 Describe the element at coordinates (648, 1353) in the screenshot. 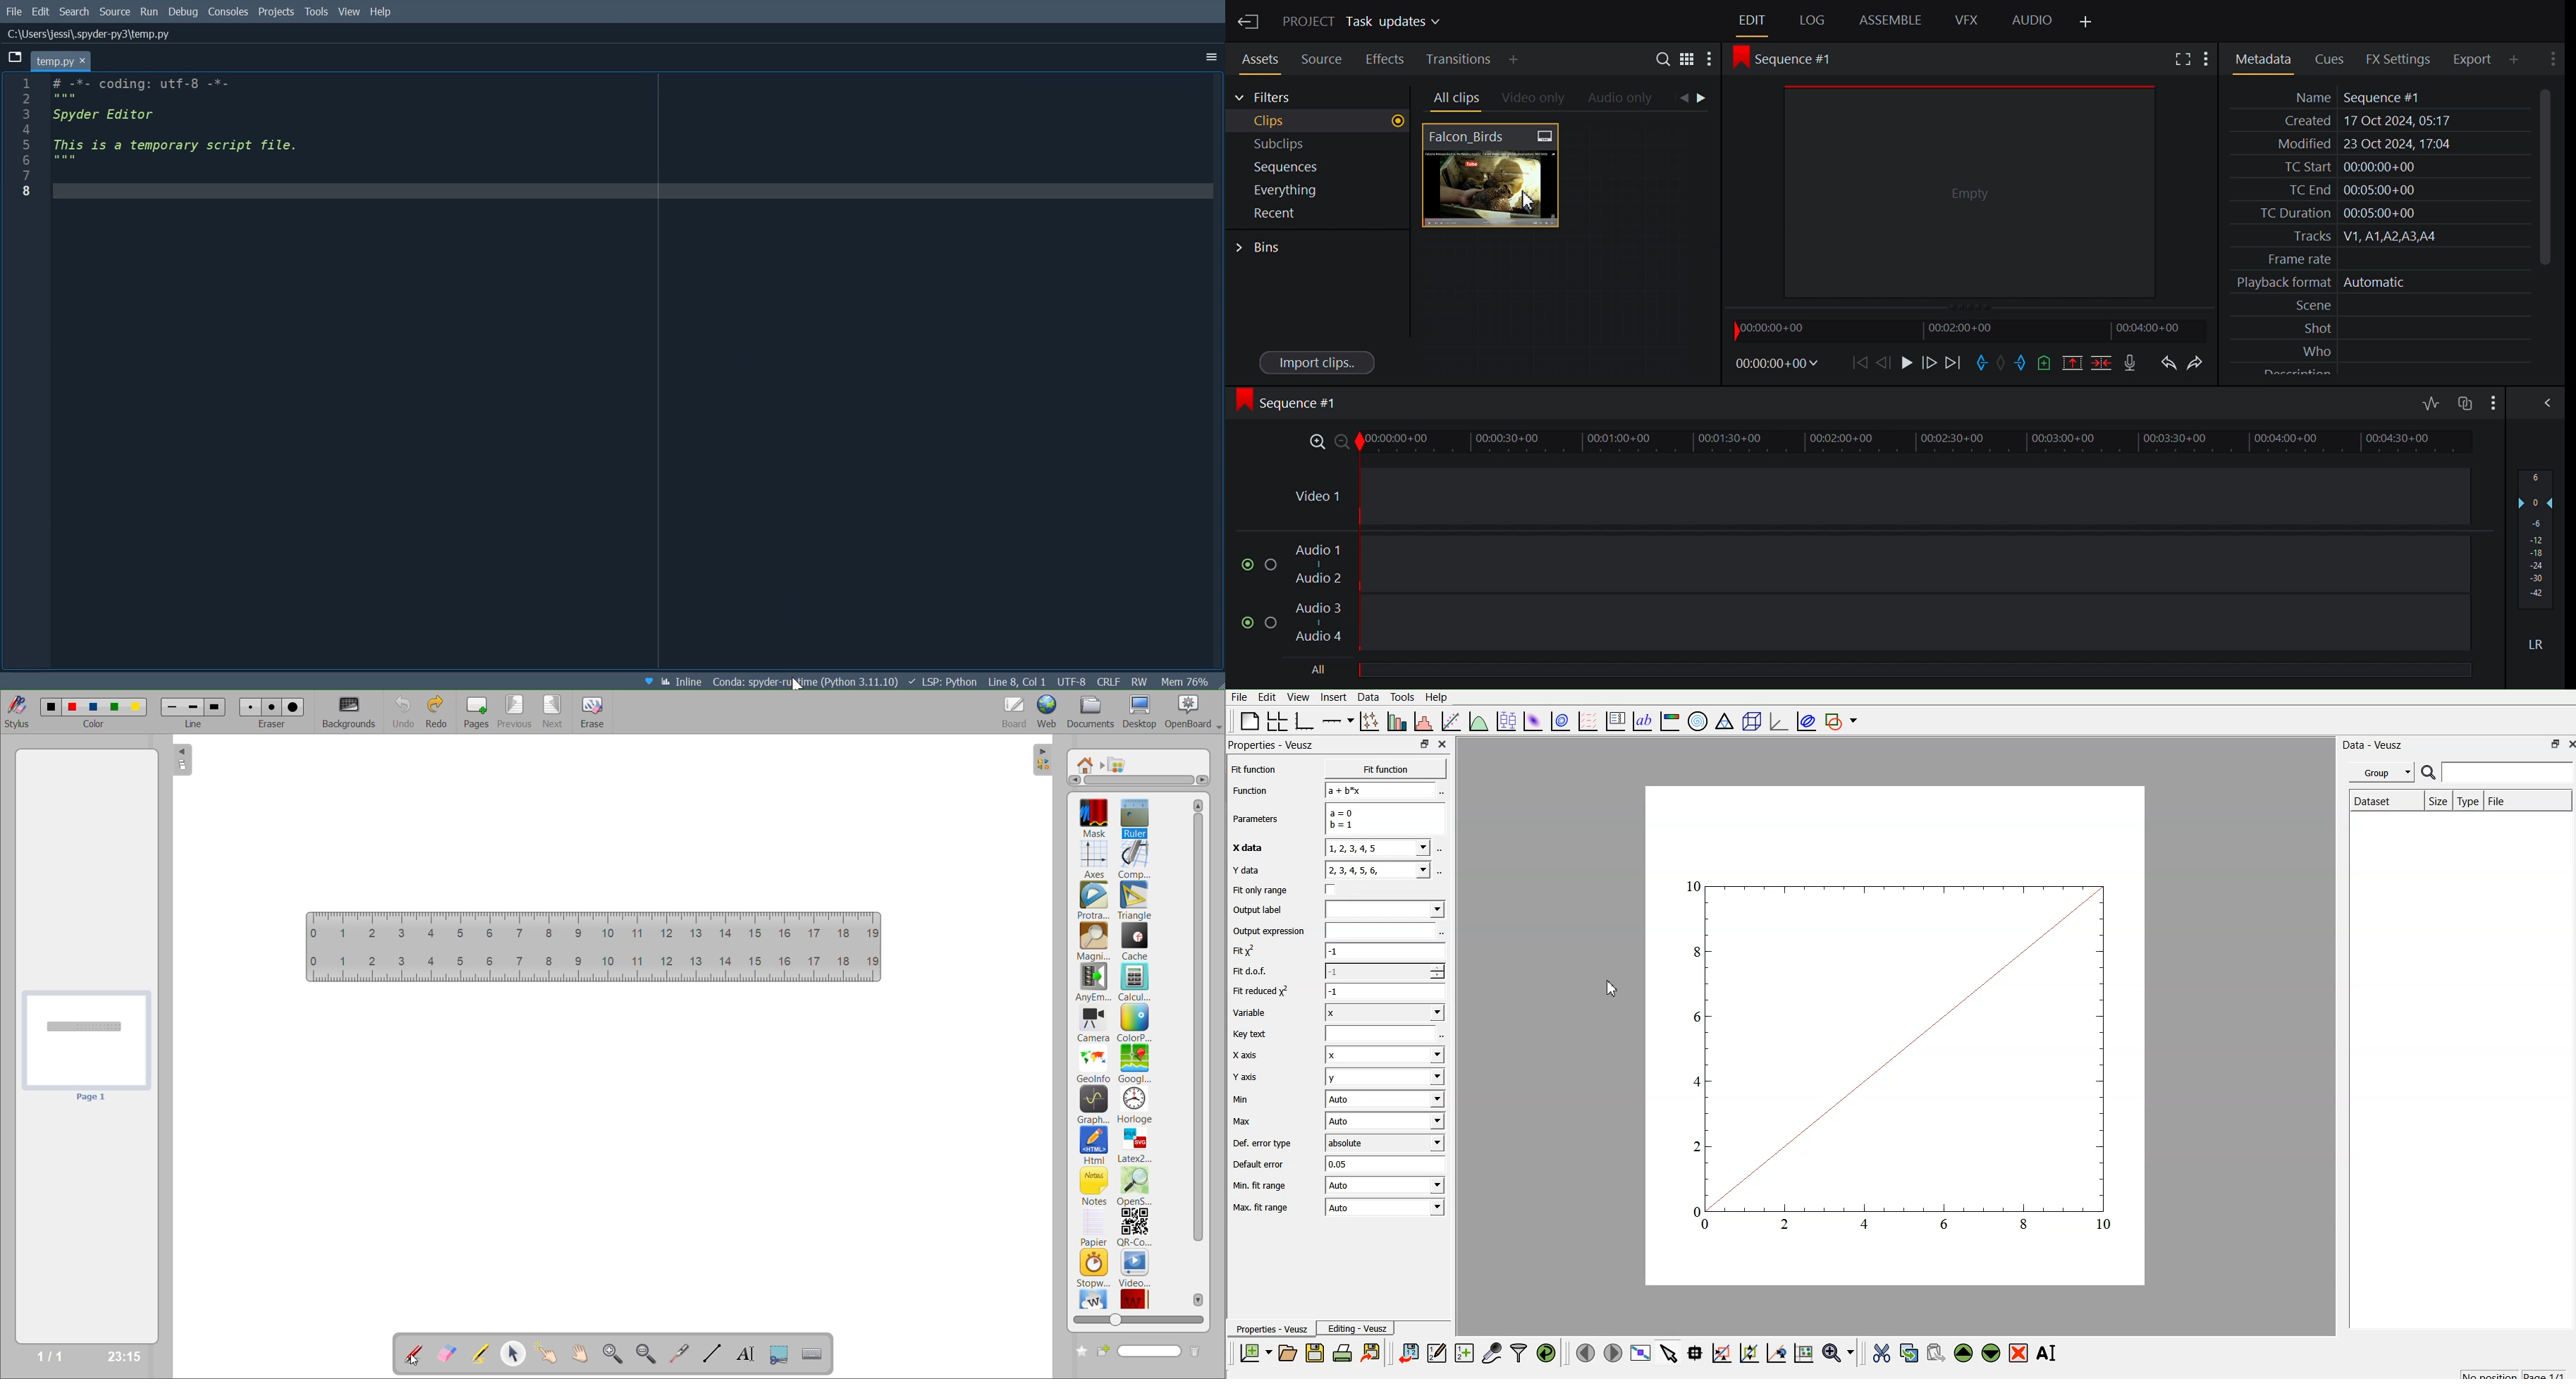

I see `zoom out` at that location.